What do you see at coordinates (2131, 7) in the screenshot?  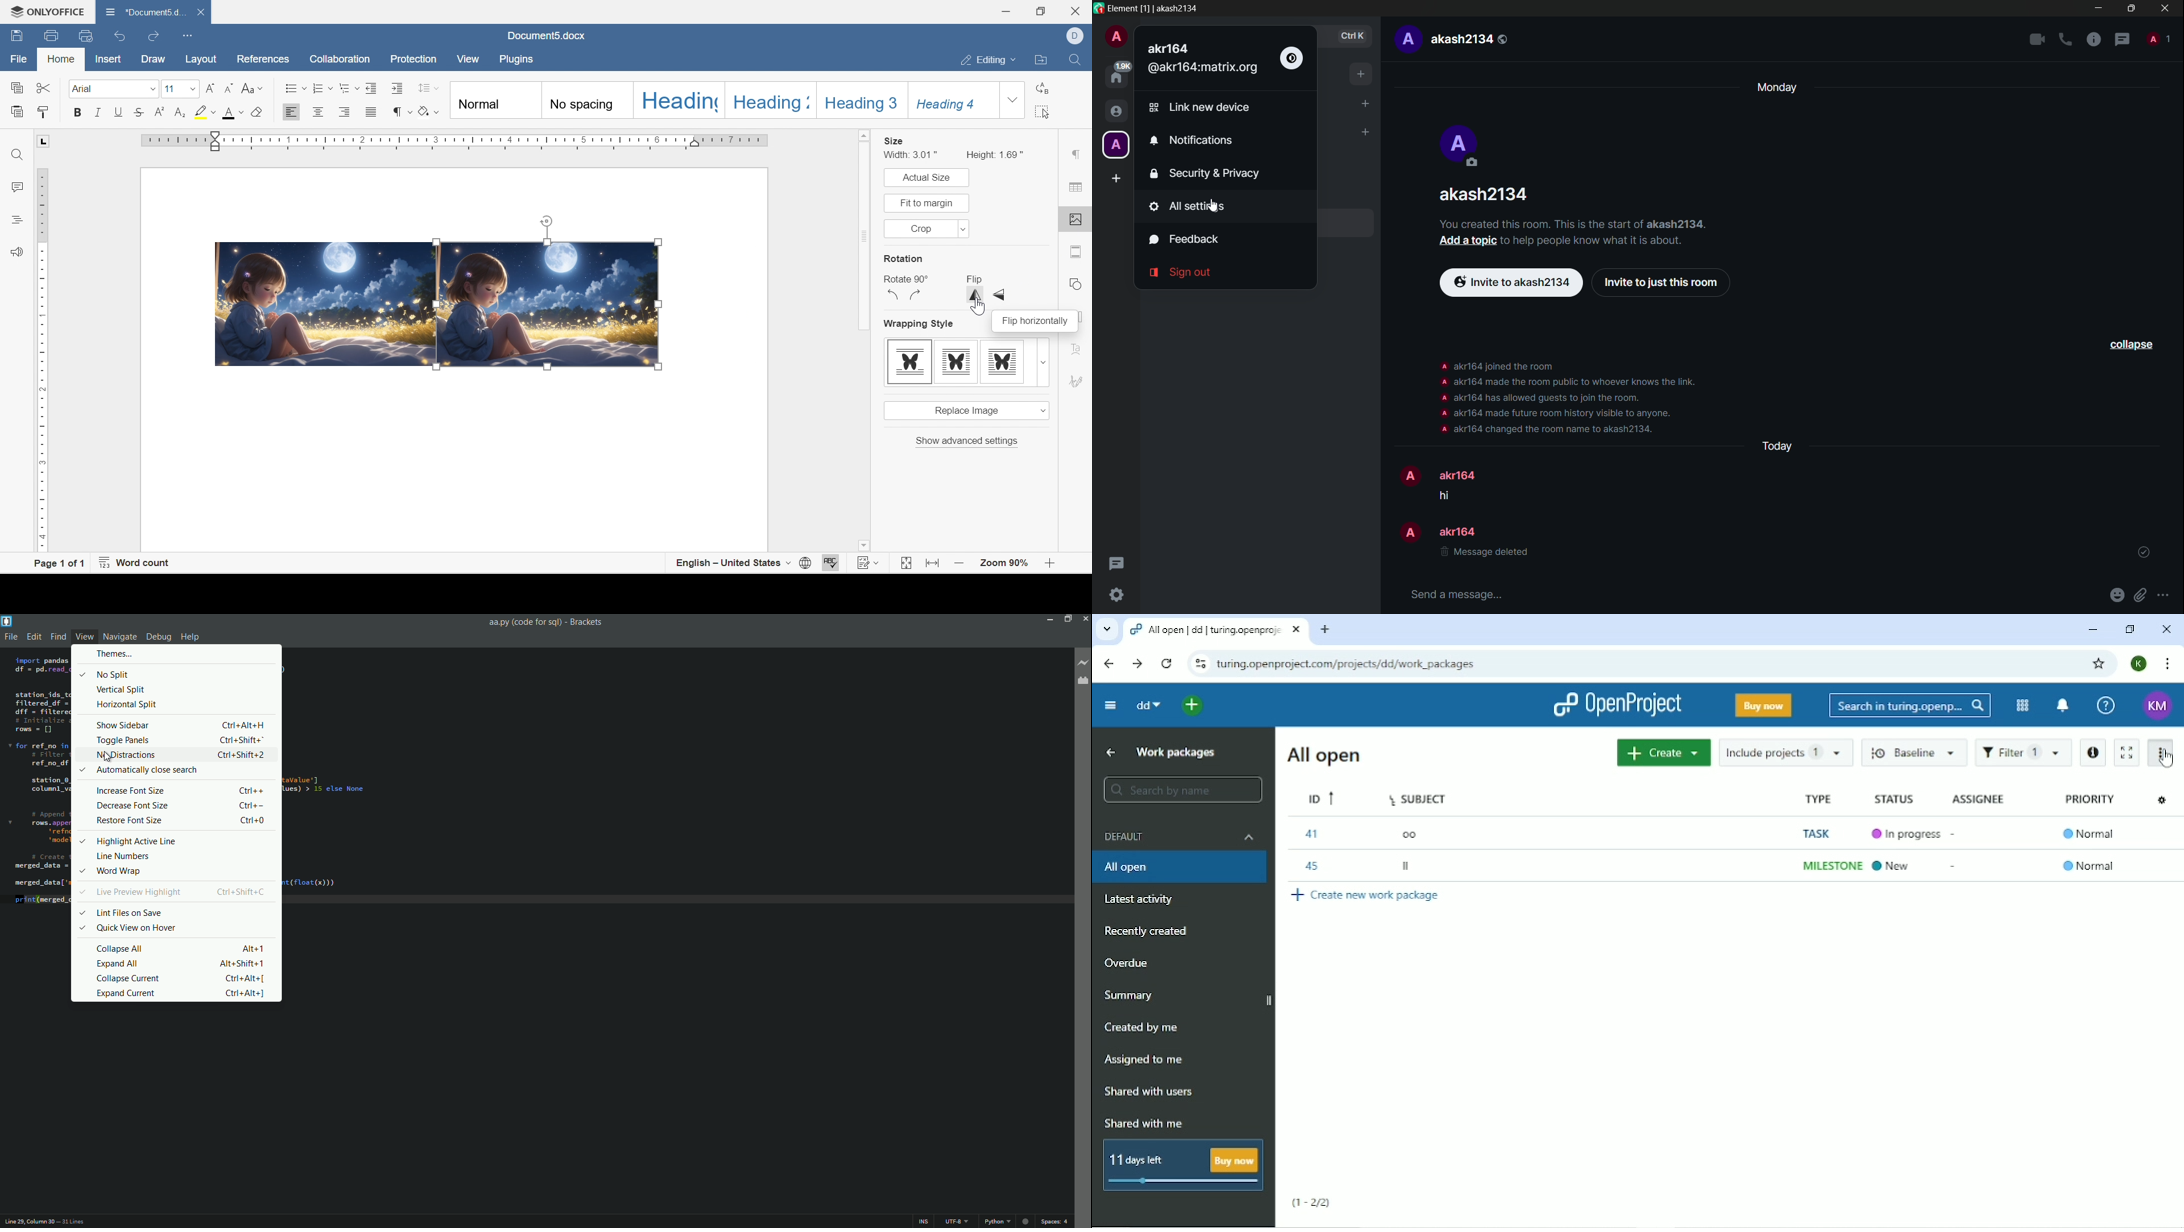 I see `maximize or restore` at bounding box center [2131, 7].